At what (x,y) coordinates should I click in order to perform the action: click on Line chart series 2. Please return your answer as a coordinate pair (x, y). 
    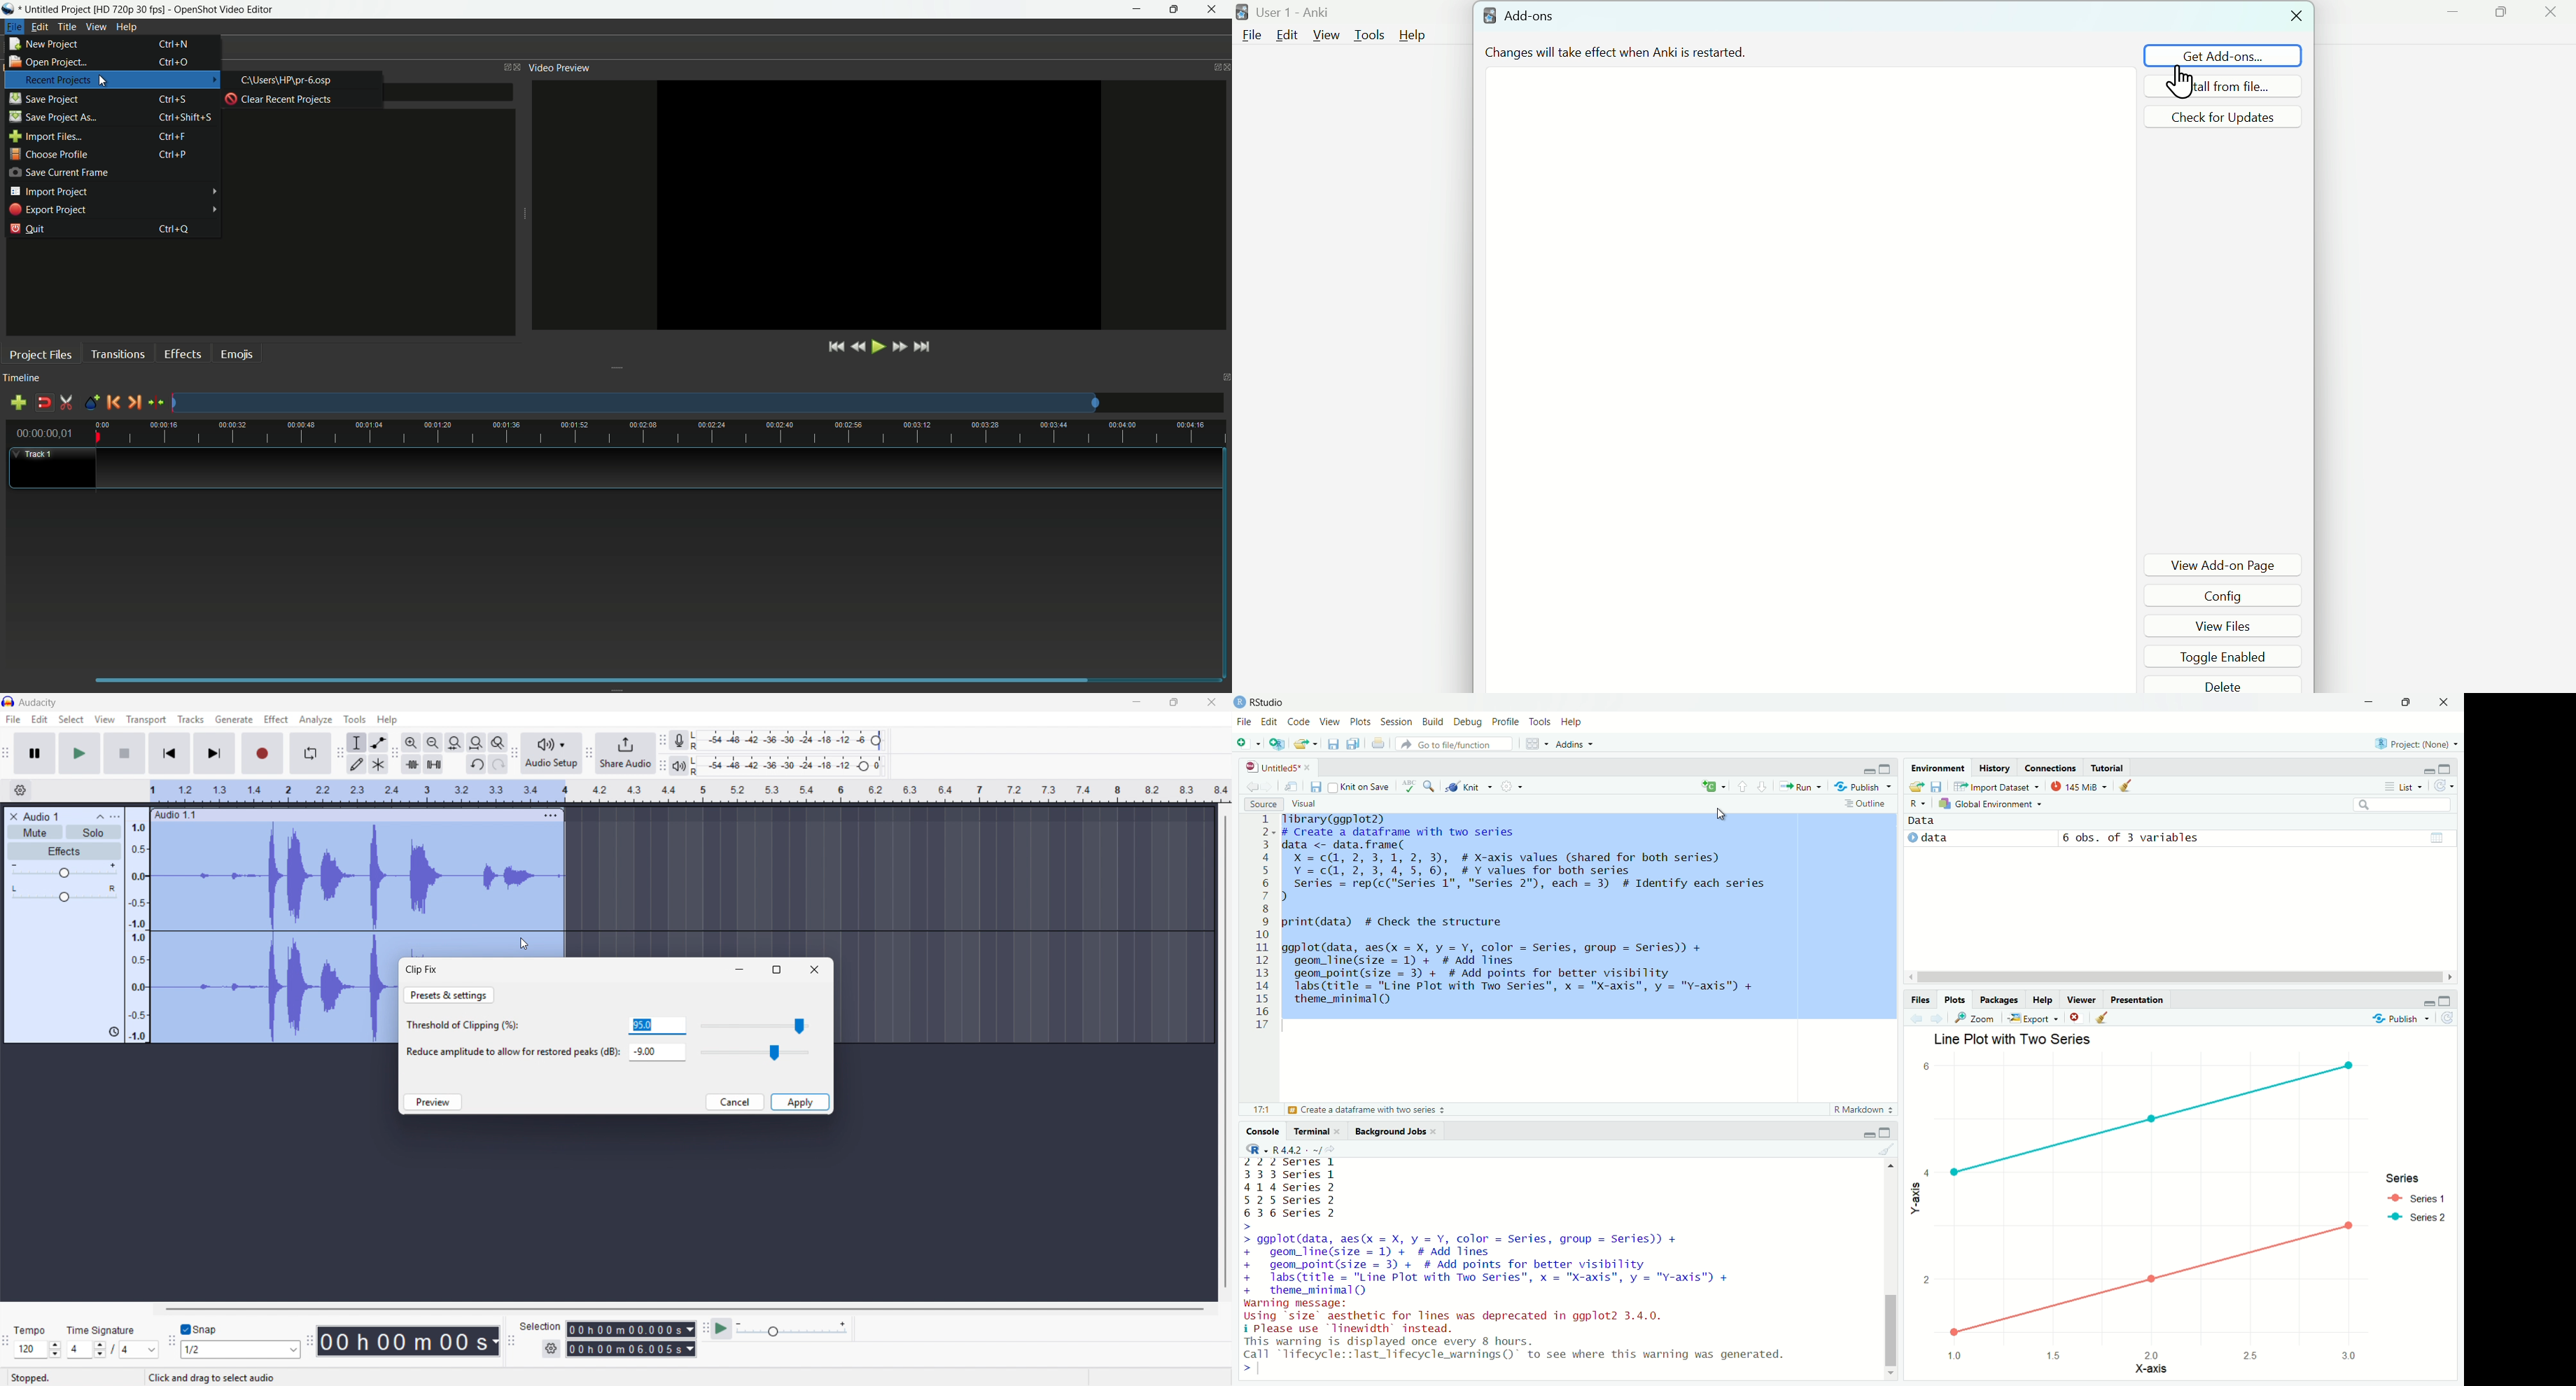
    Looking at the image, I should click on (2150, 1290).